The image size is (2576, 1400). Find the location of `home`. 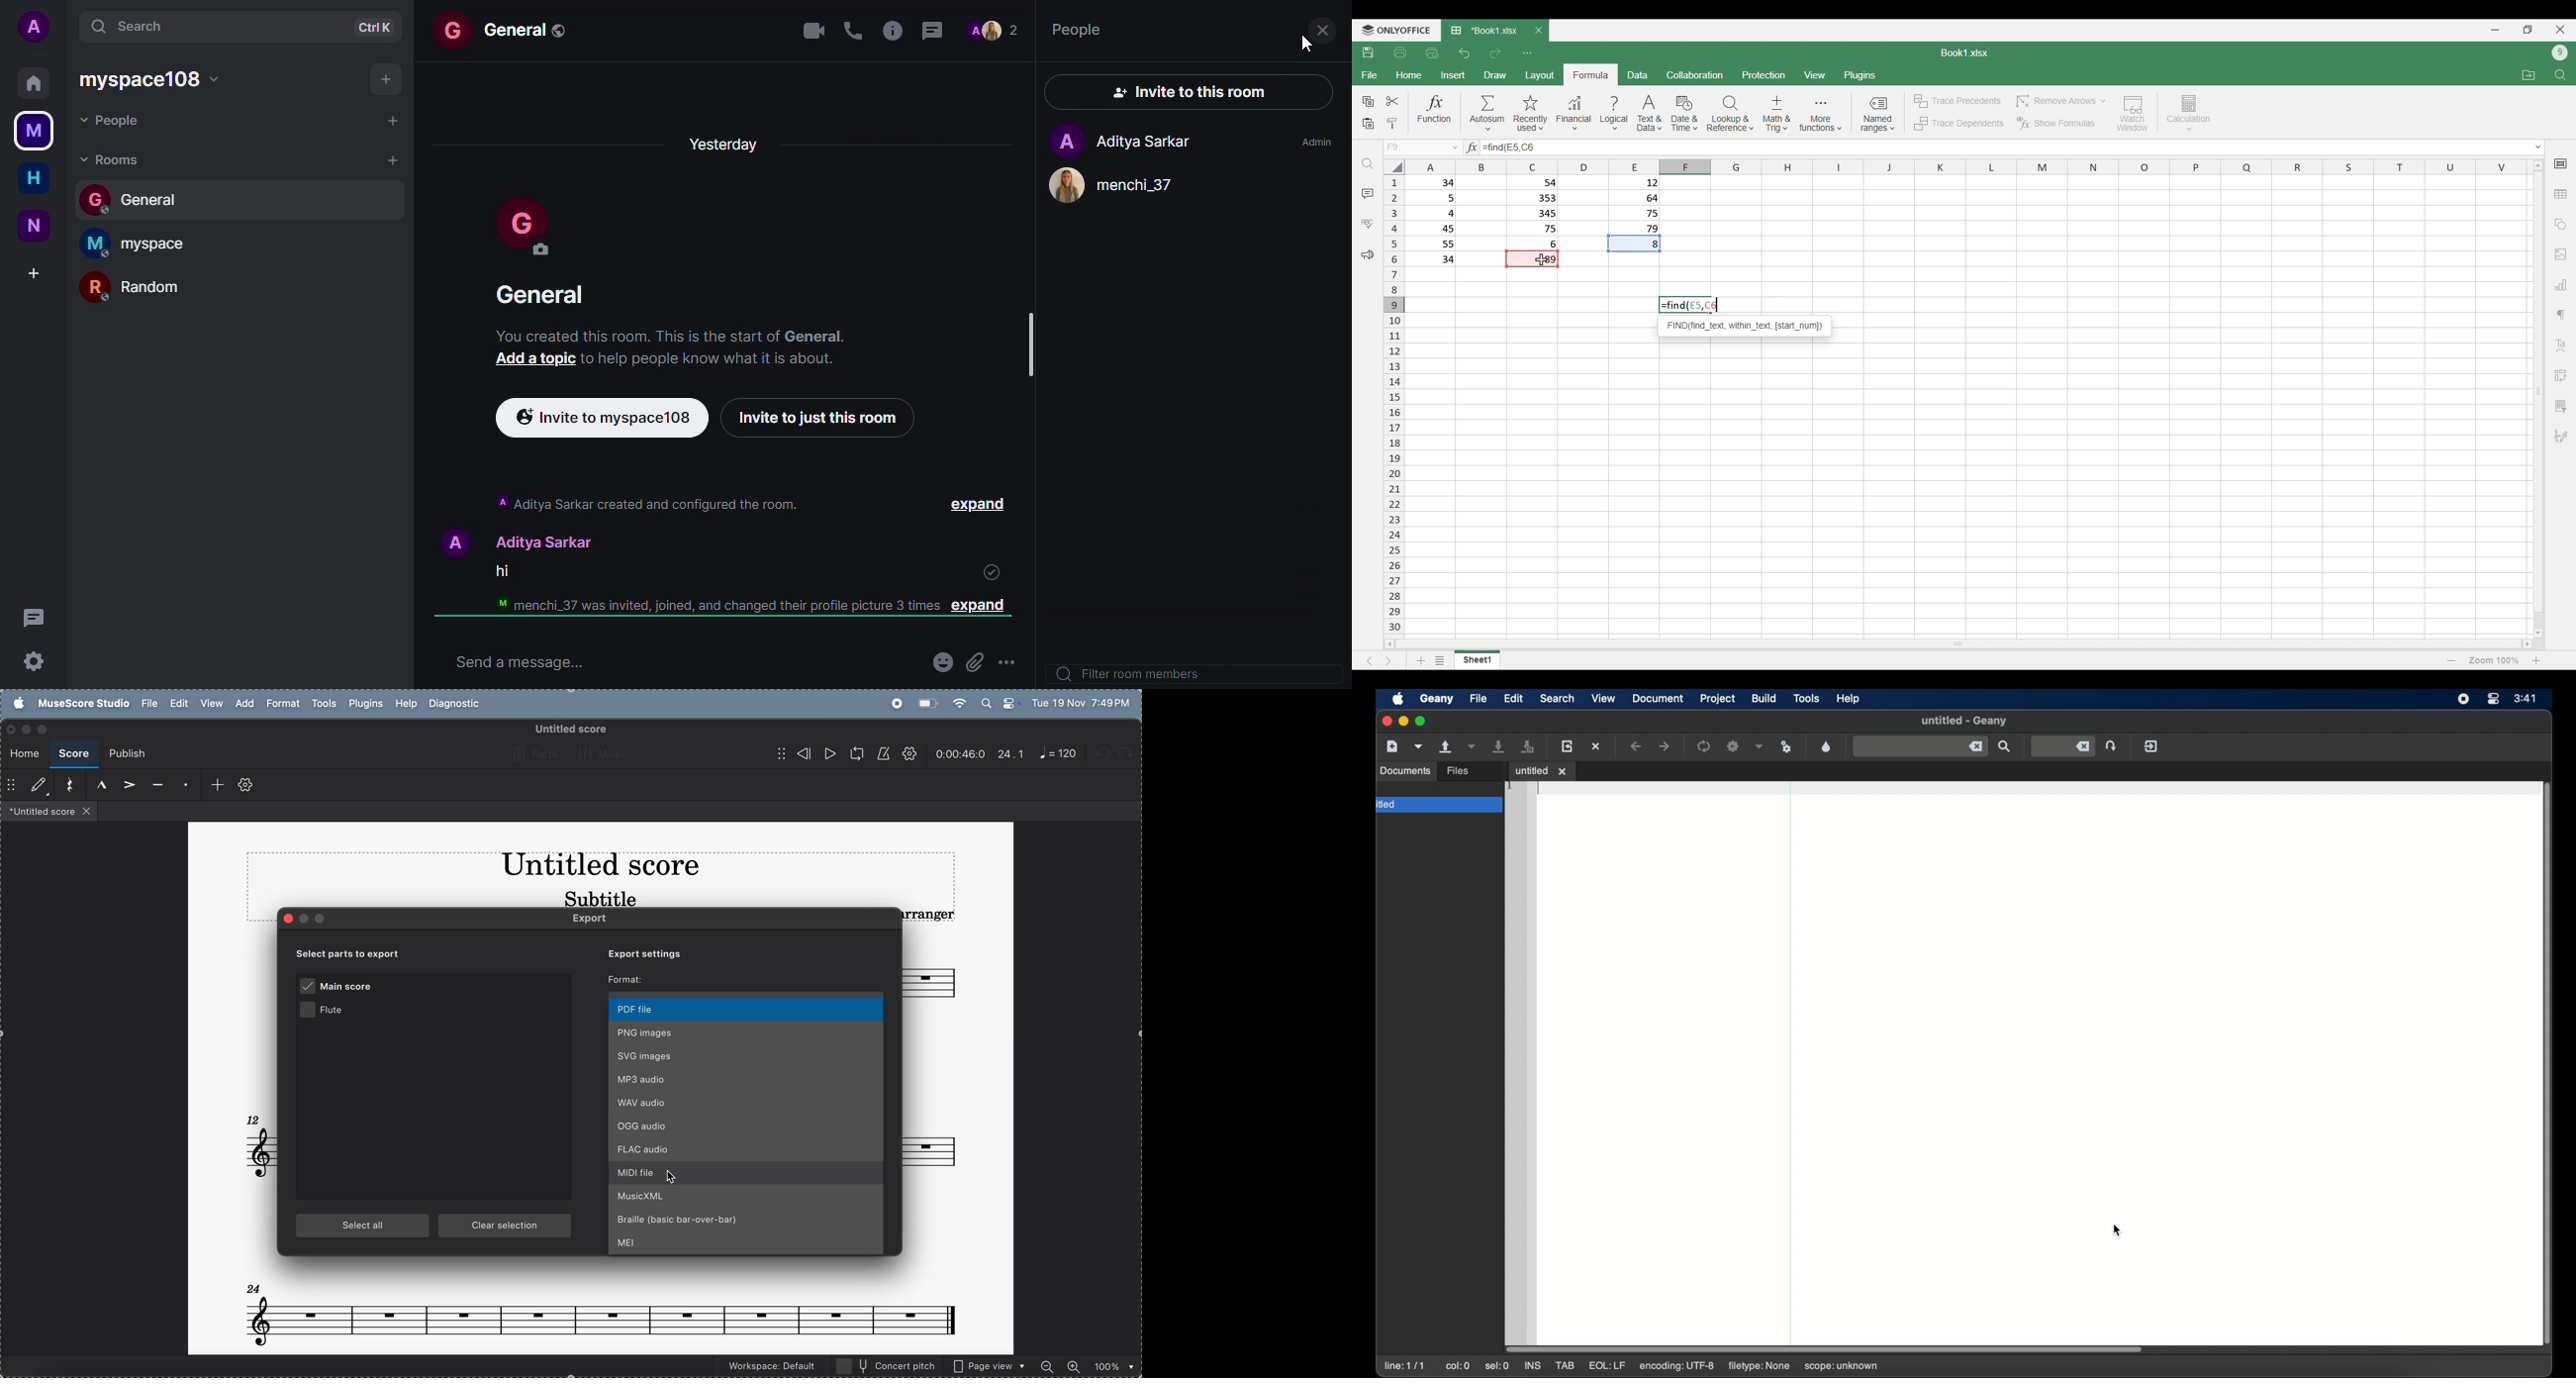

home is located at coordinates (22, 752).